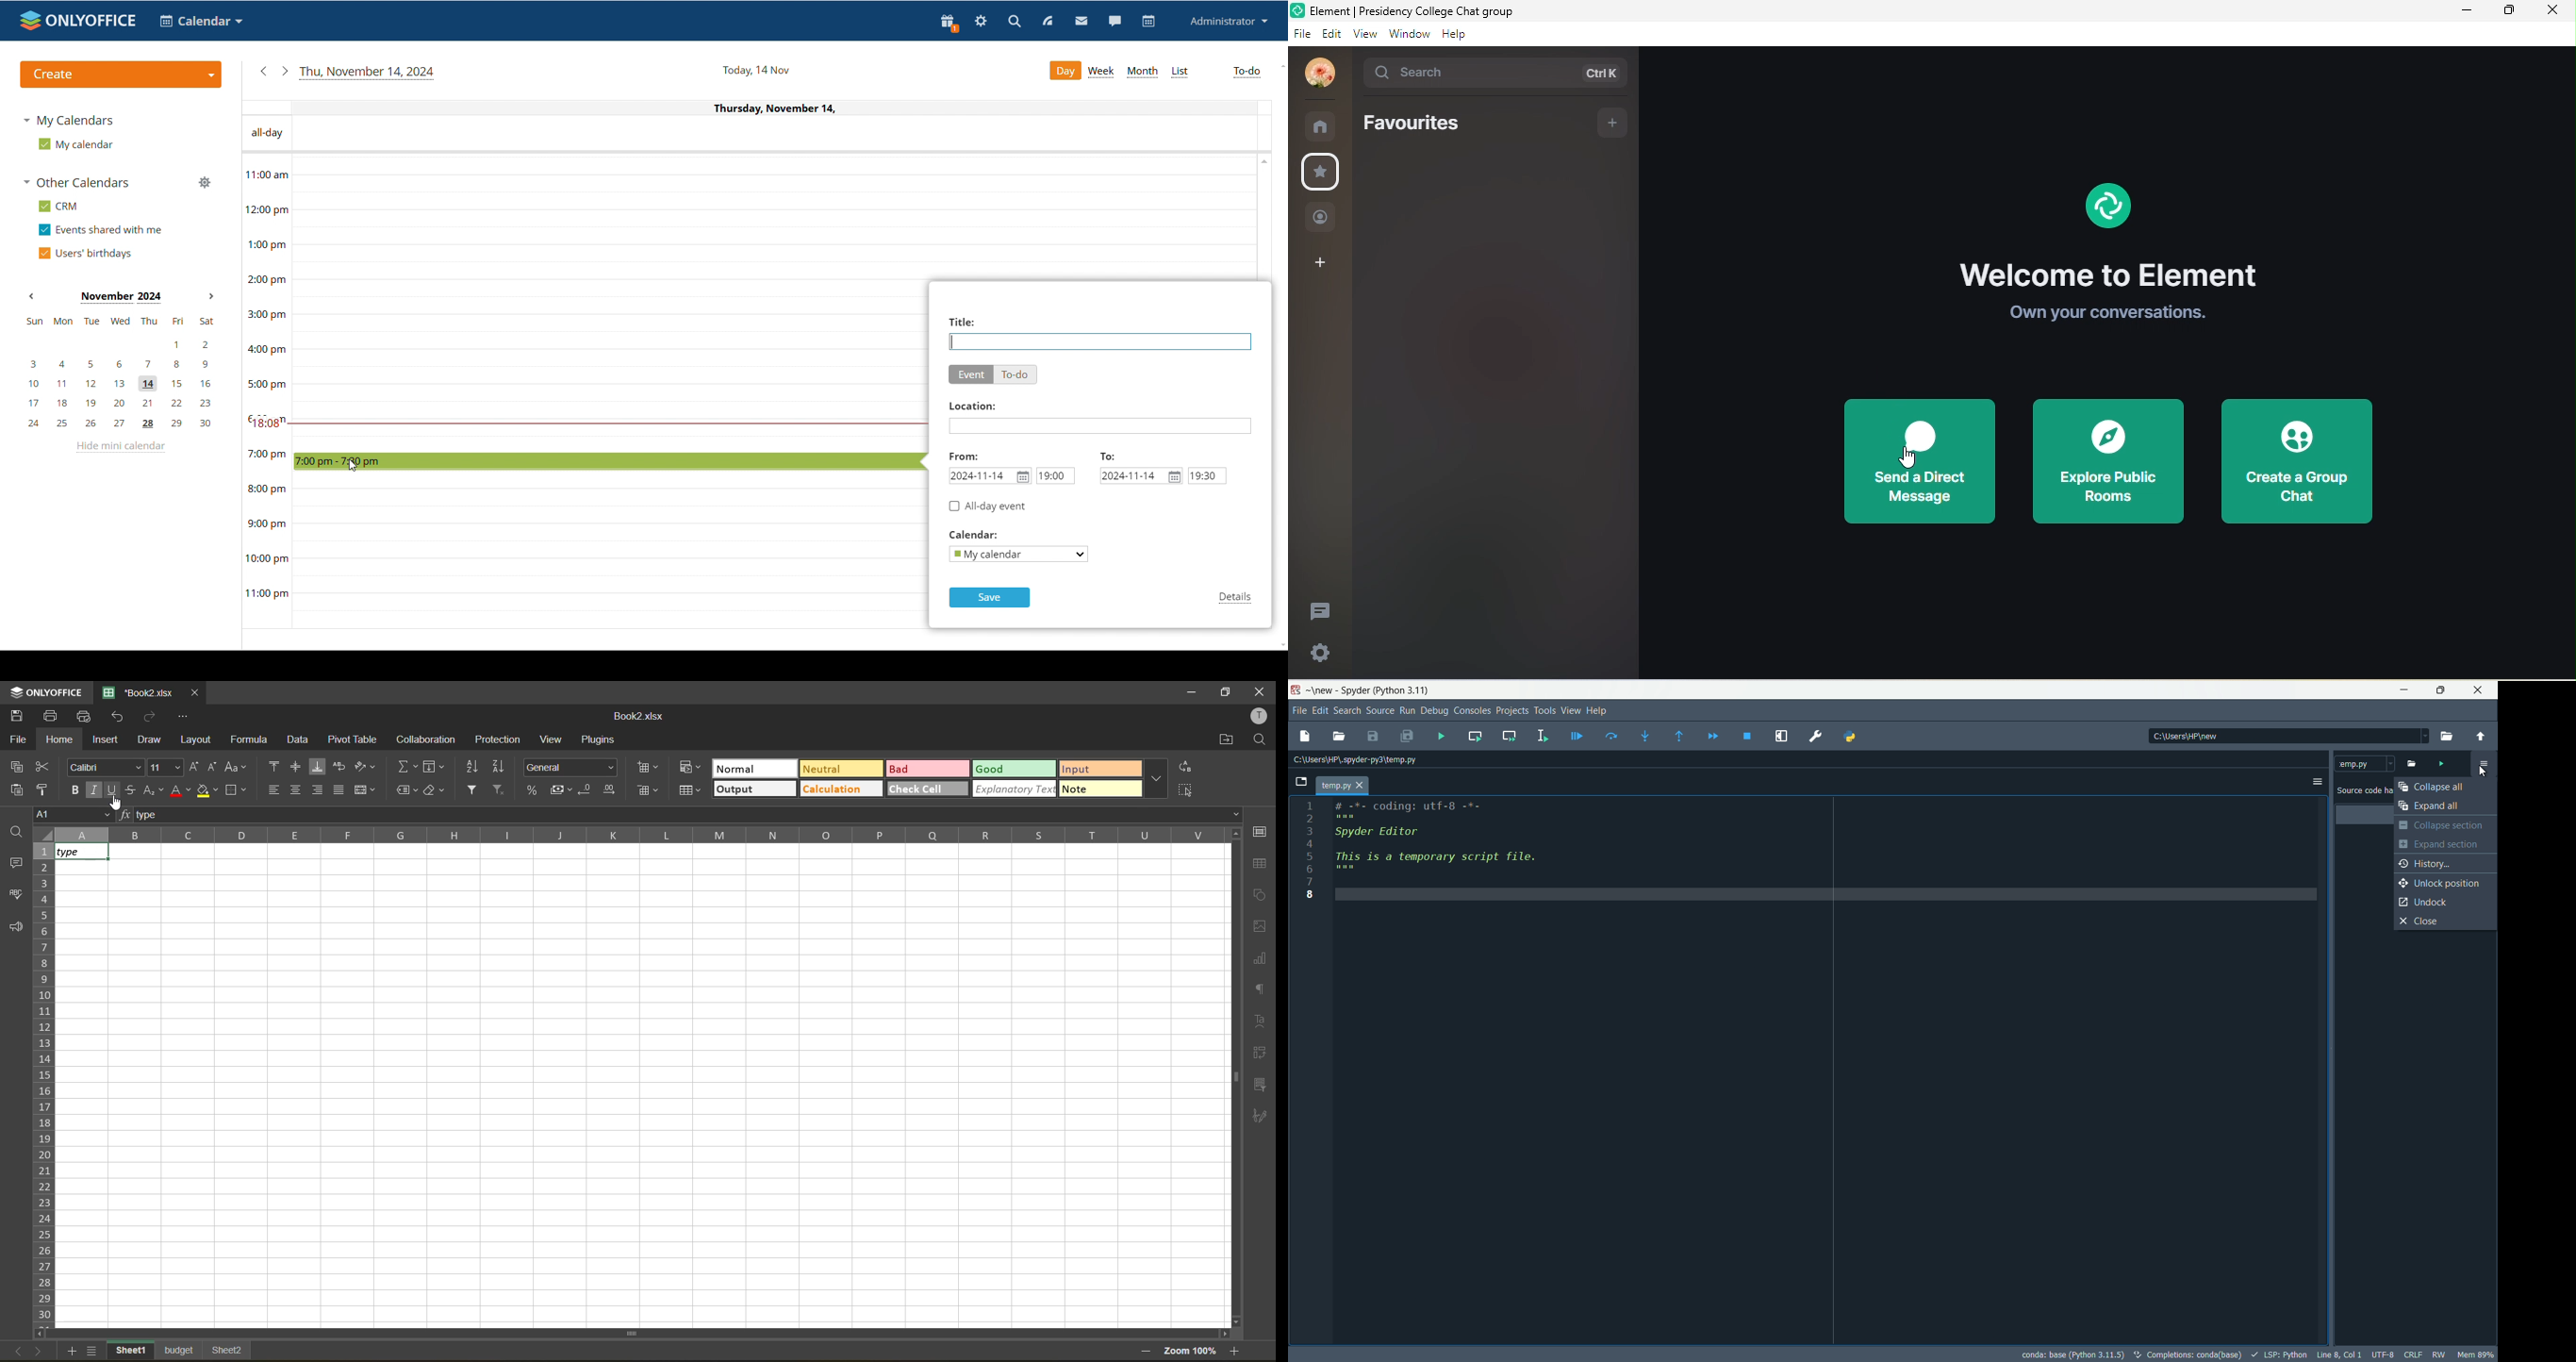 The height and width of the screenshot is (1372, 2576). I want to click on bad, so click(931, 769).